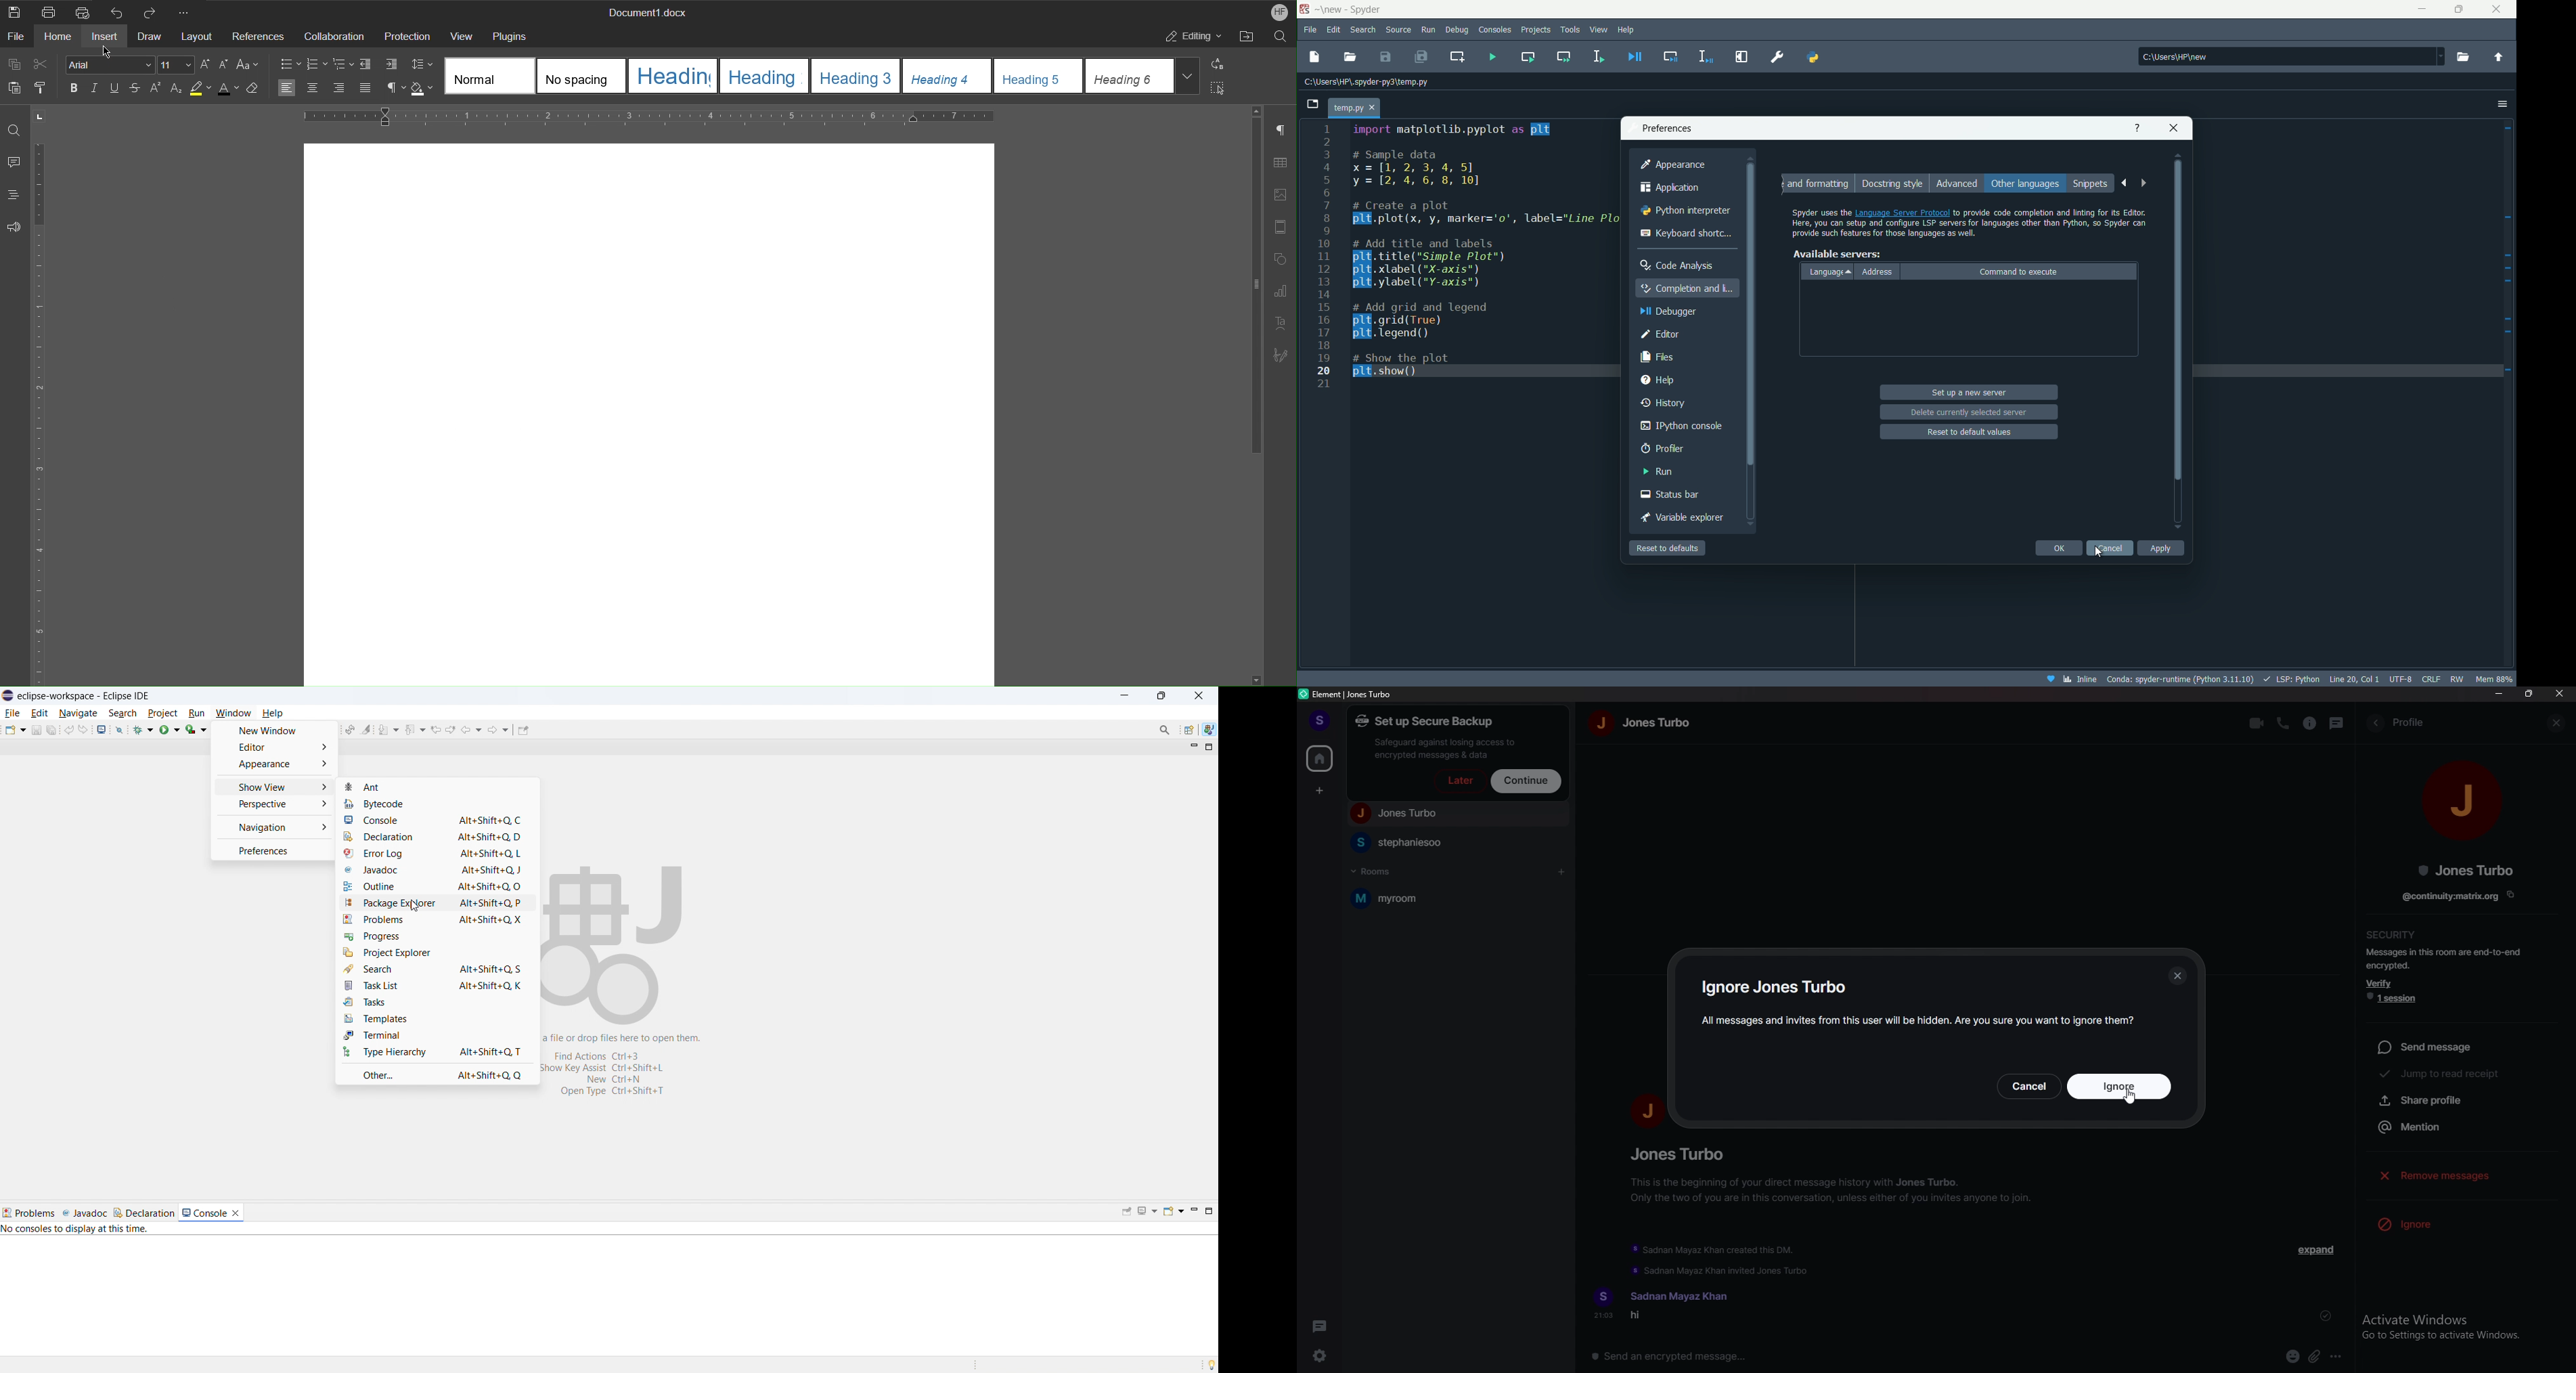 The image size is (2576, 1400). What do you see at coordinates (2503, 103) in the screenshot?
I see `options` at bounding box center [2503, 103].